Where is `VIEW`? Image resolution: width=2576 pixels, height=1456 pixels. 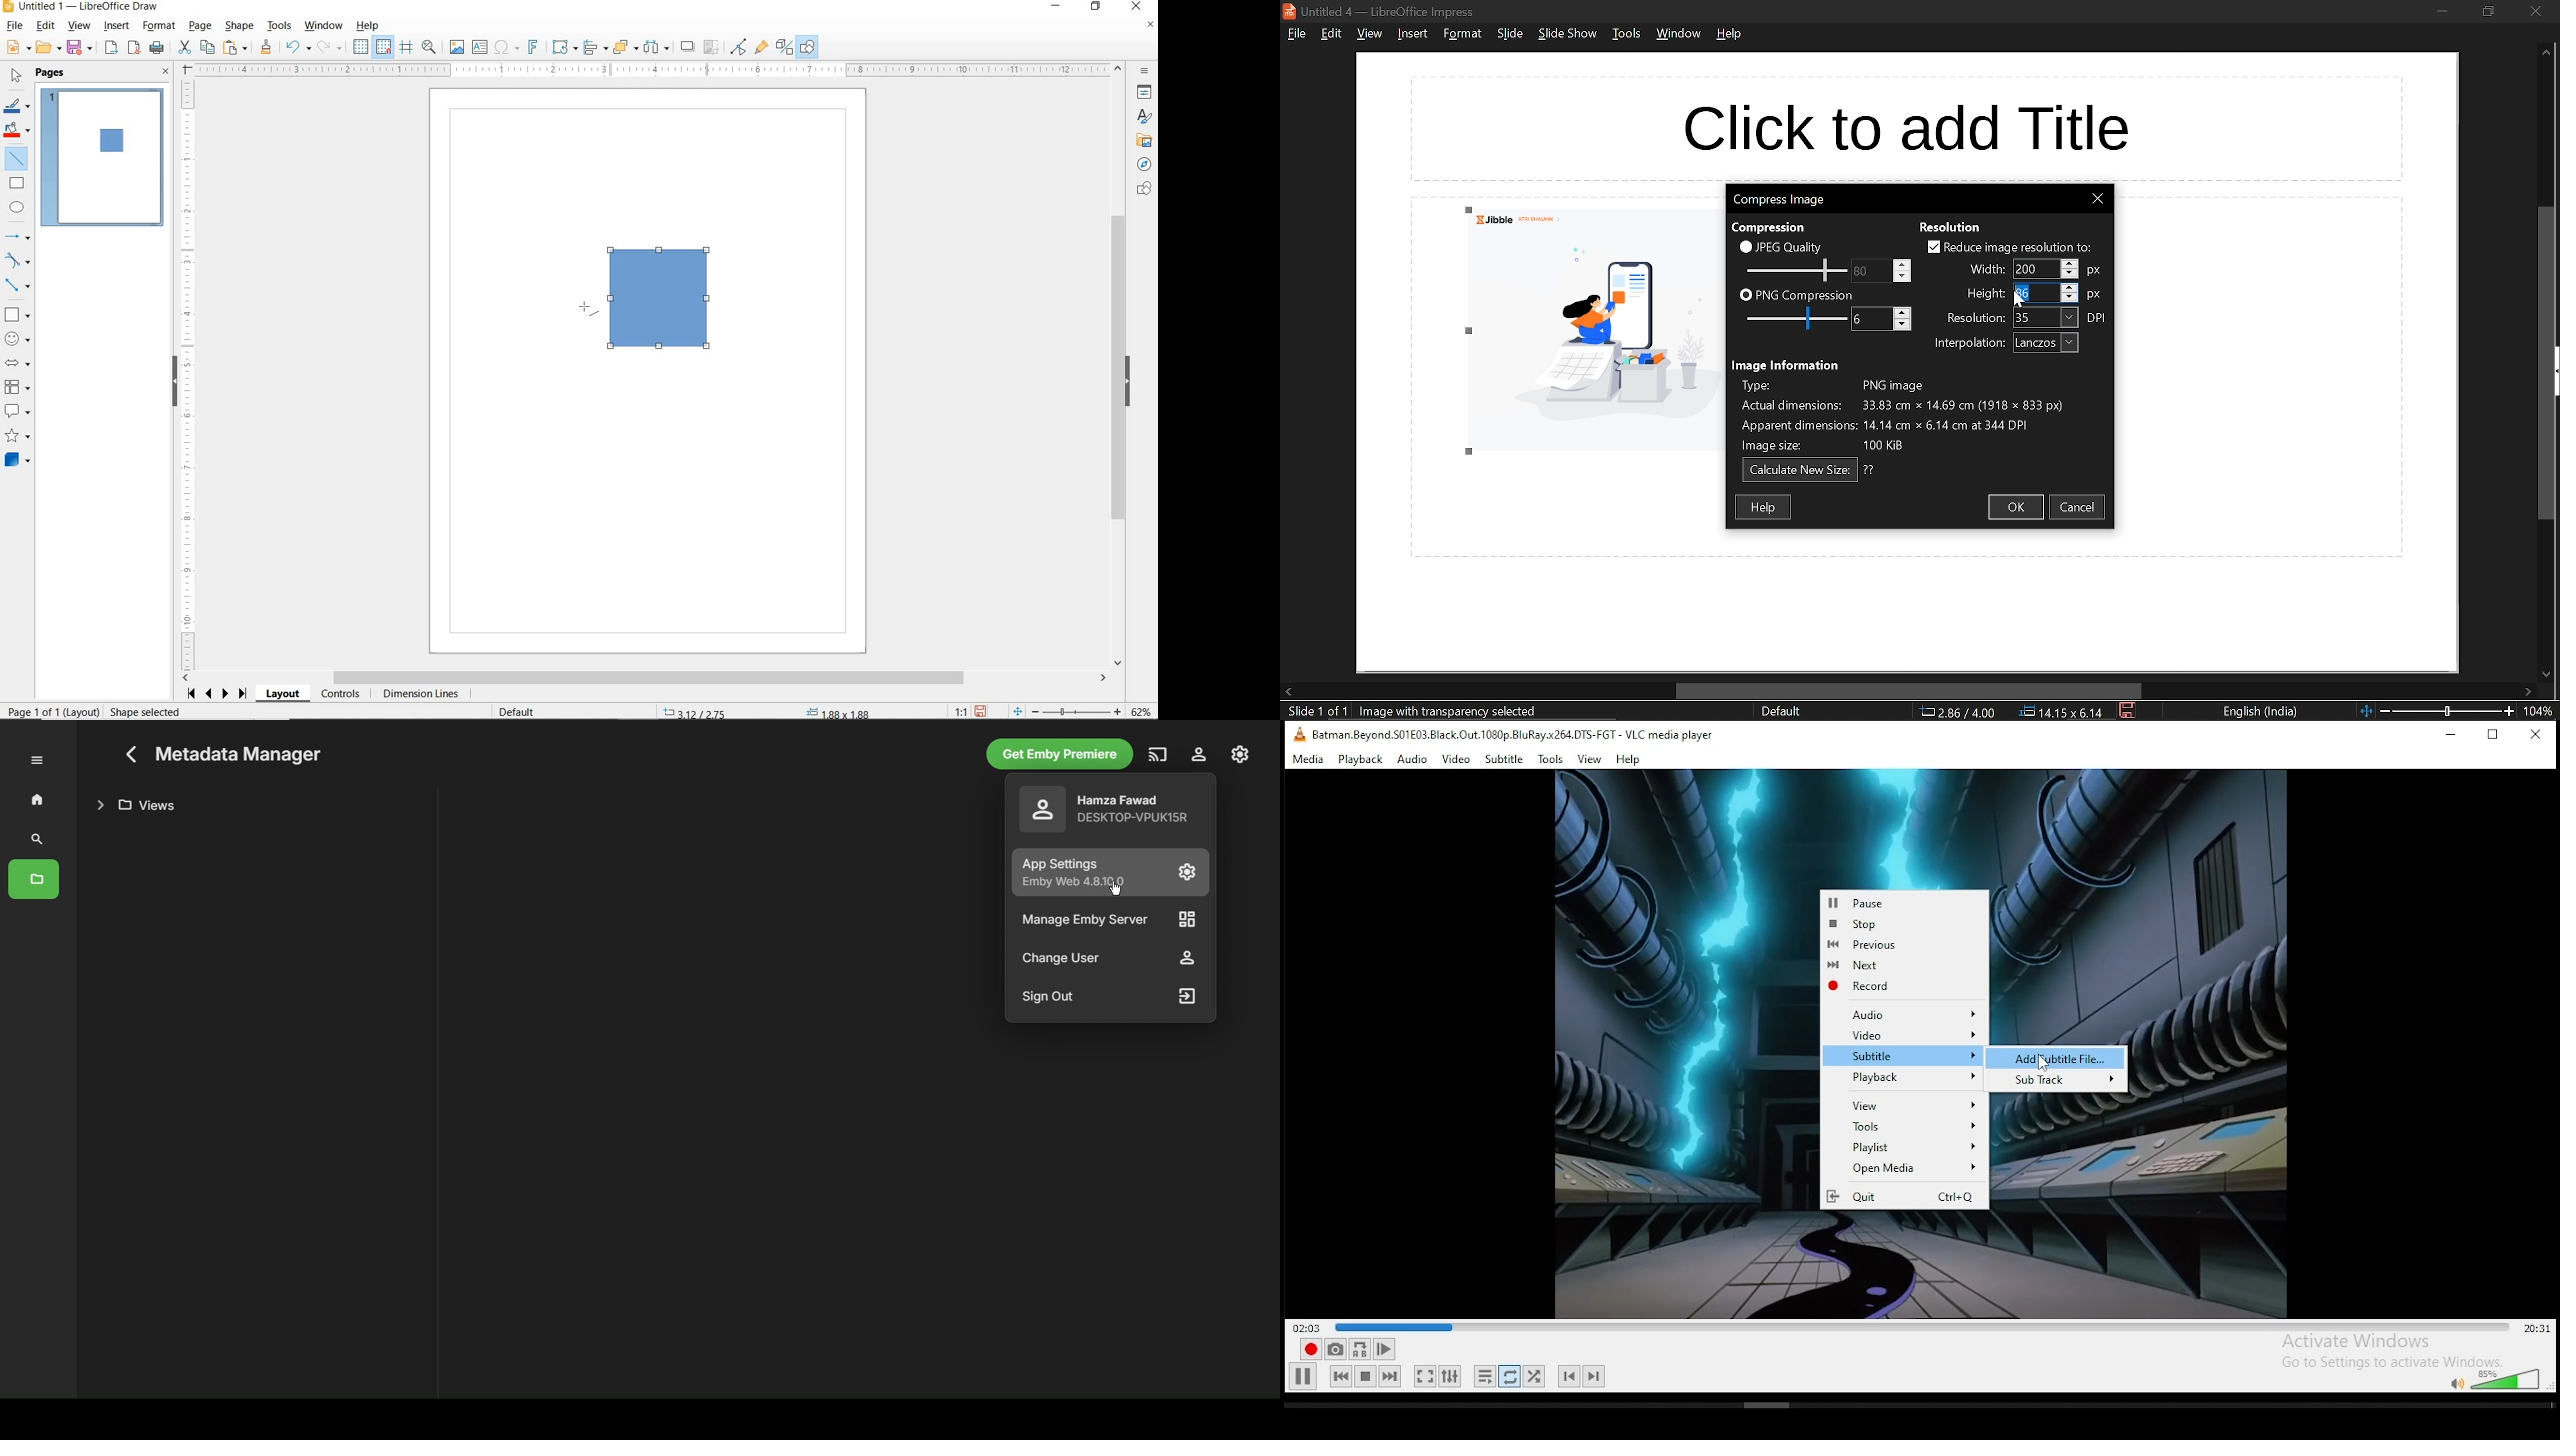 VIEW is located at coordinates (79, 26).